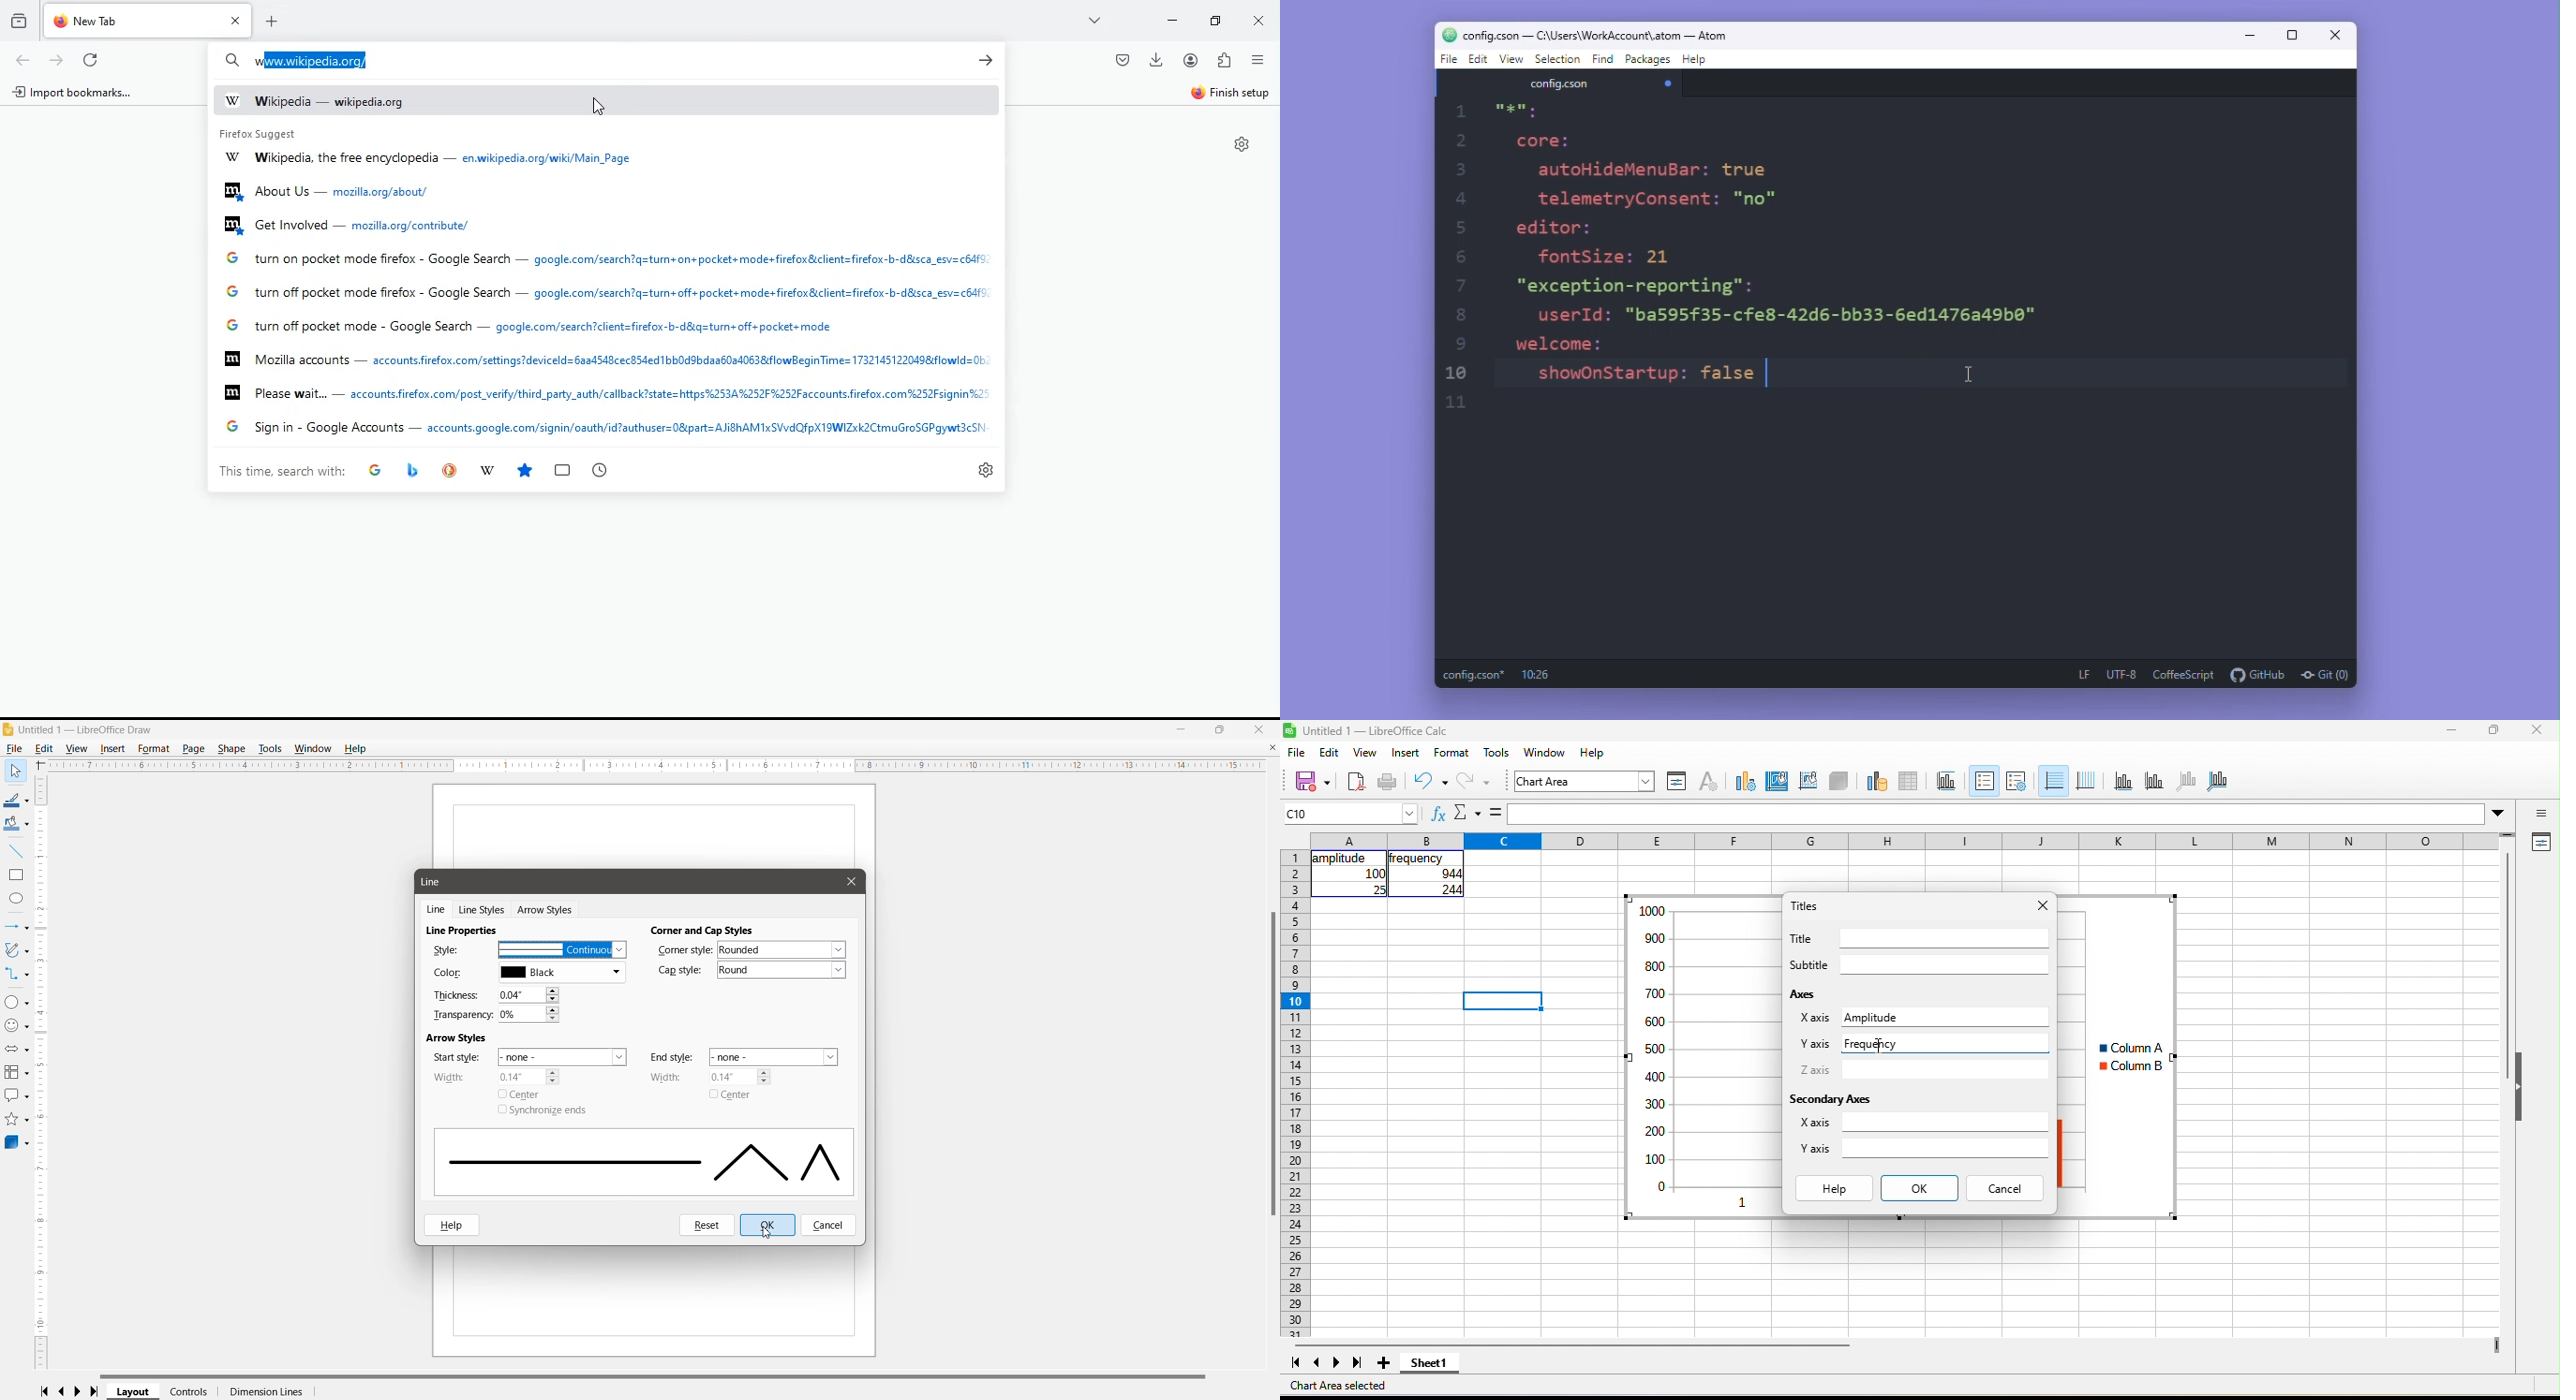 The height and width of the screenshot is (1400, 2576). I want to click on Title, so click(1800, 938).